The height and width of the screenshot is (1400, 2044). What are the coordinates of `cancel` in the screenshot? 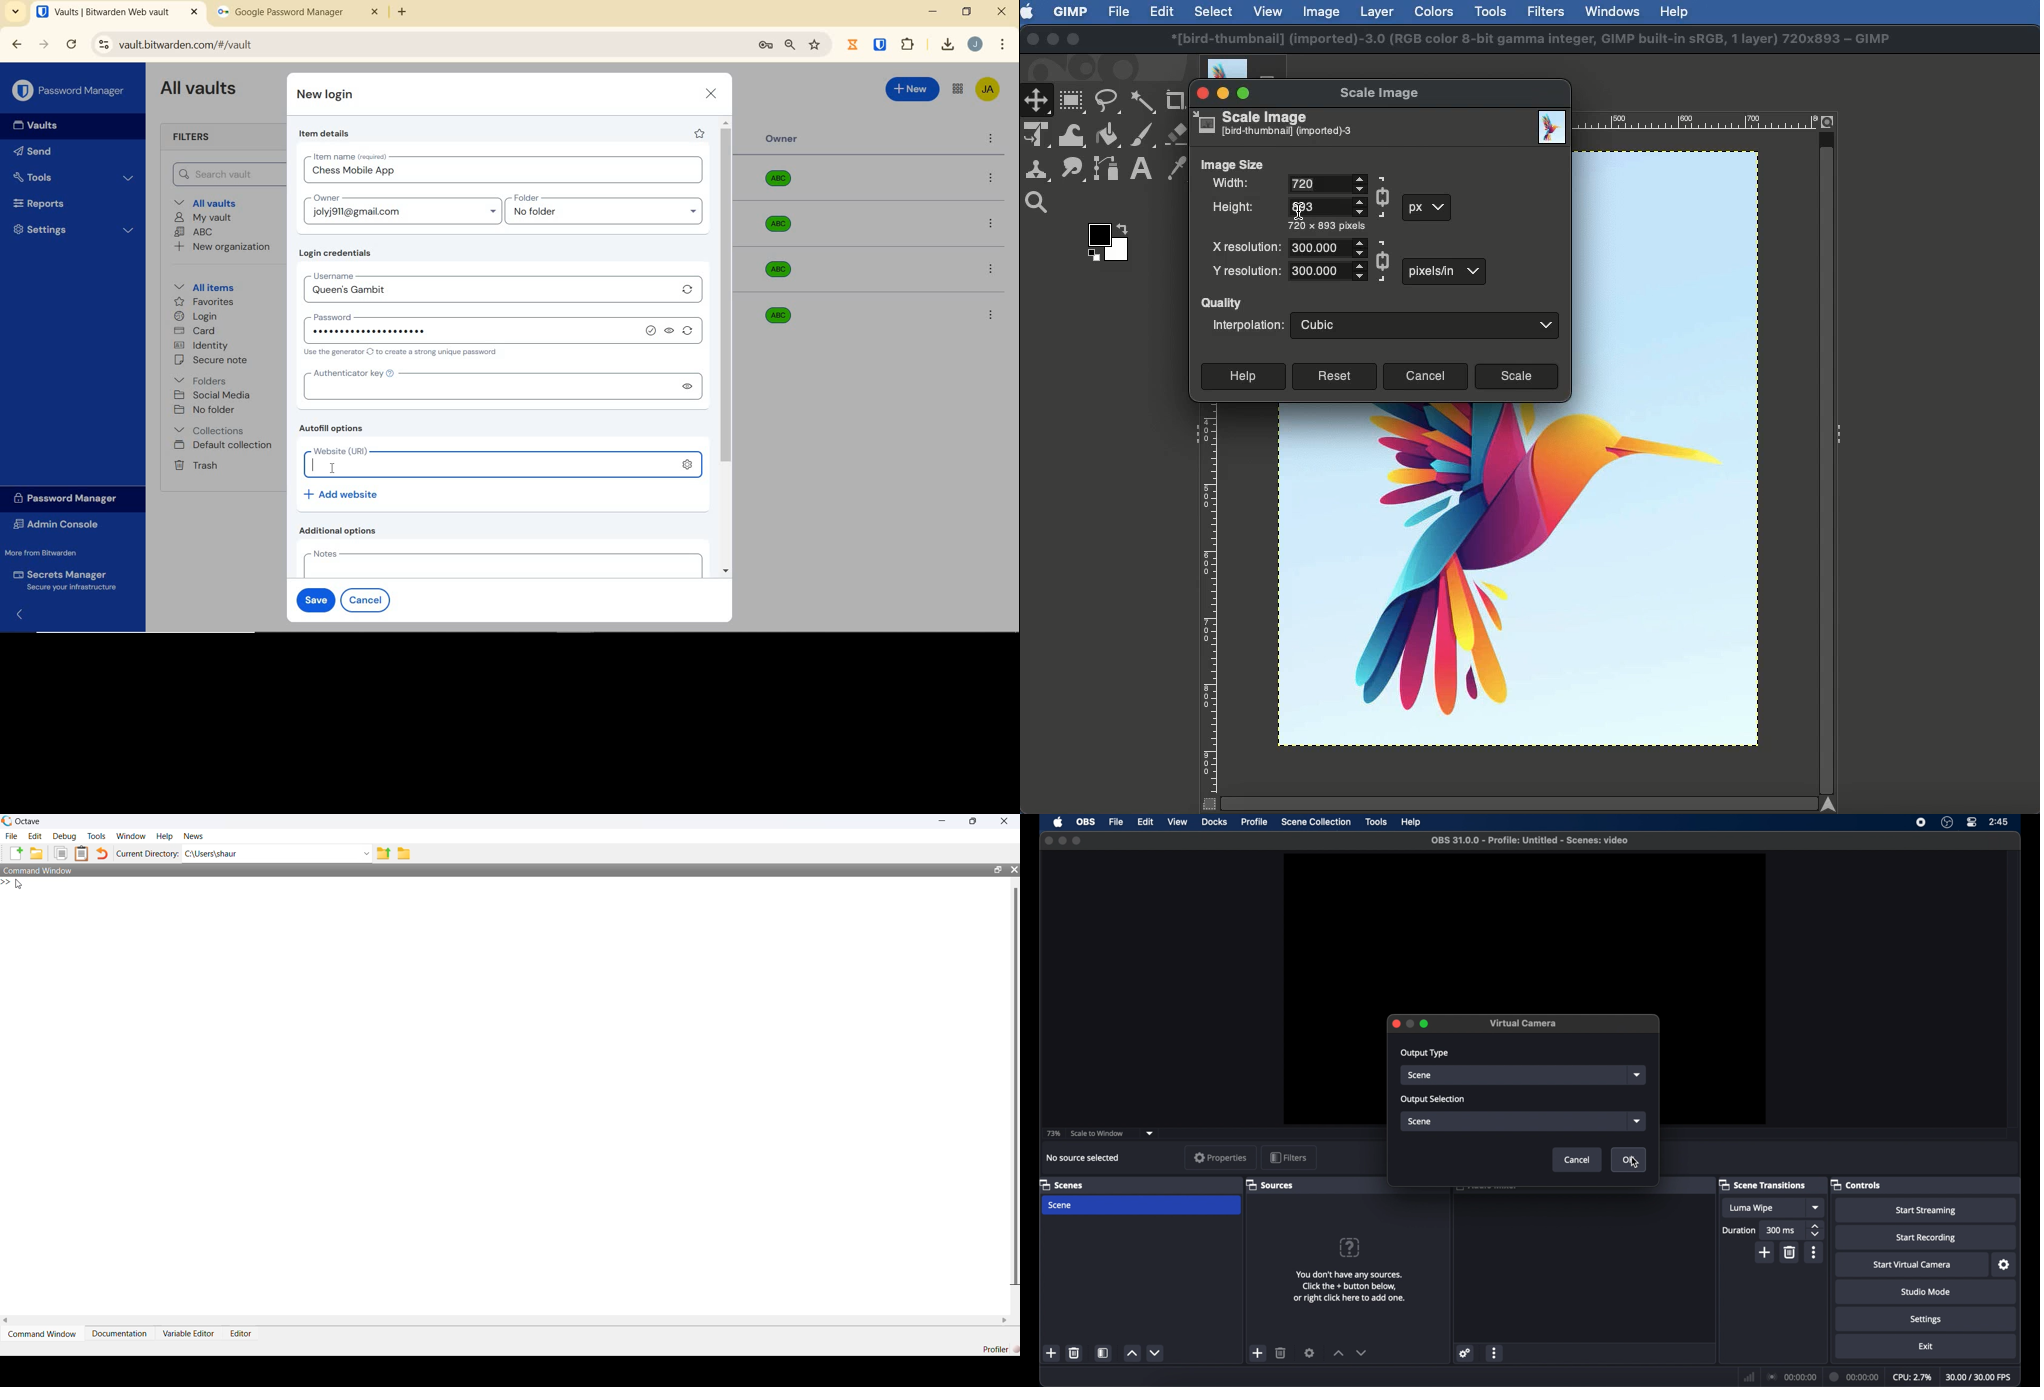 It's located at (368, 600).